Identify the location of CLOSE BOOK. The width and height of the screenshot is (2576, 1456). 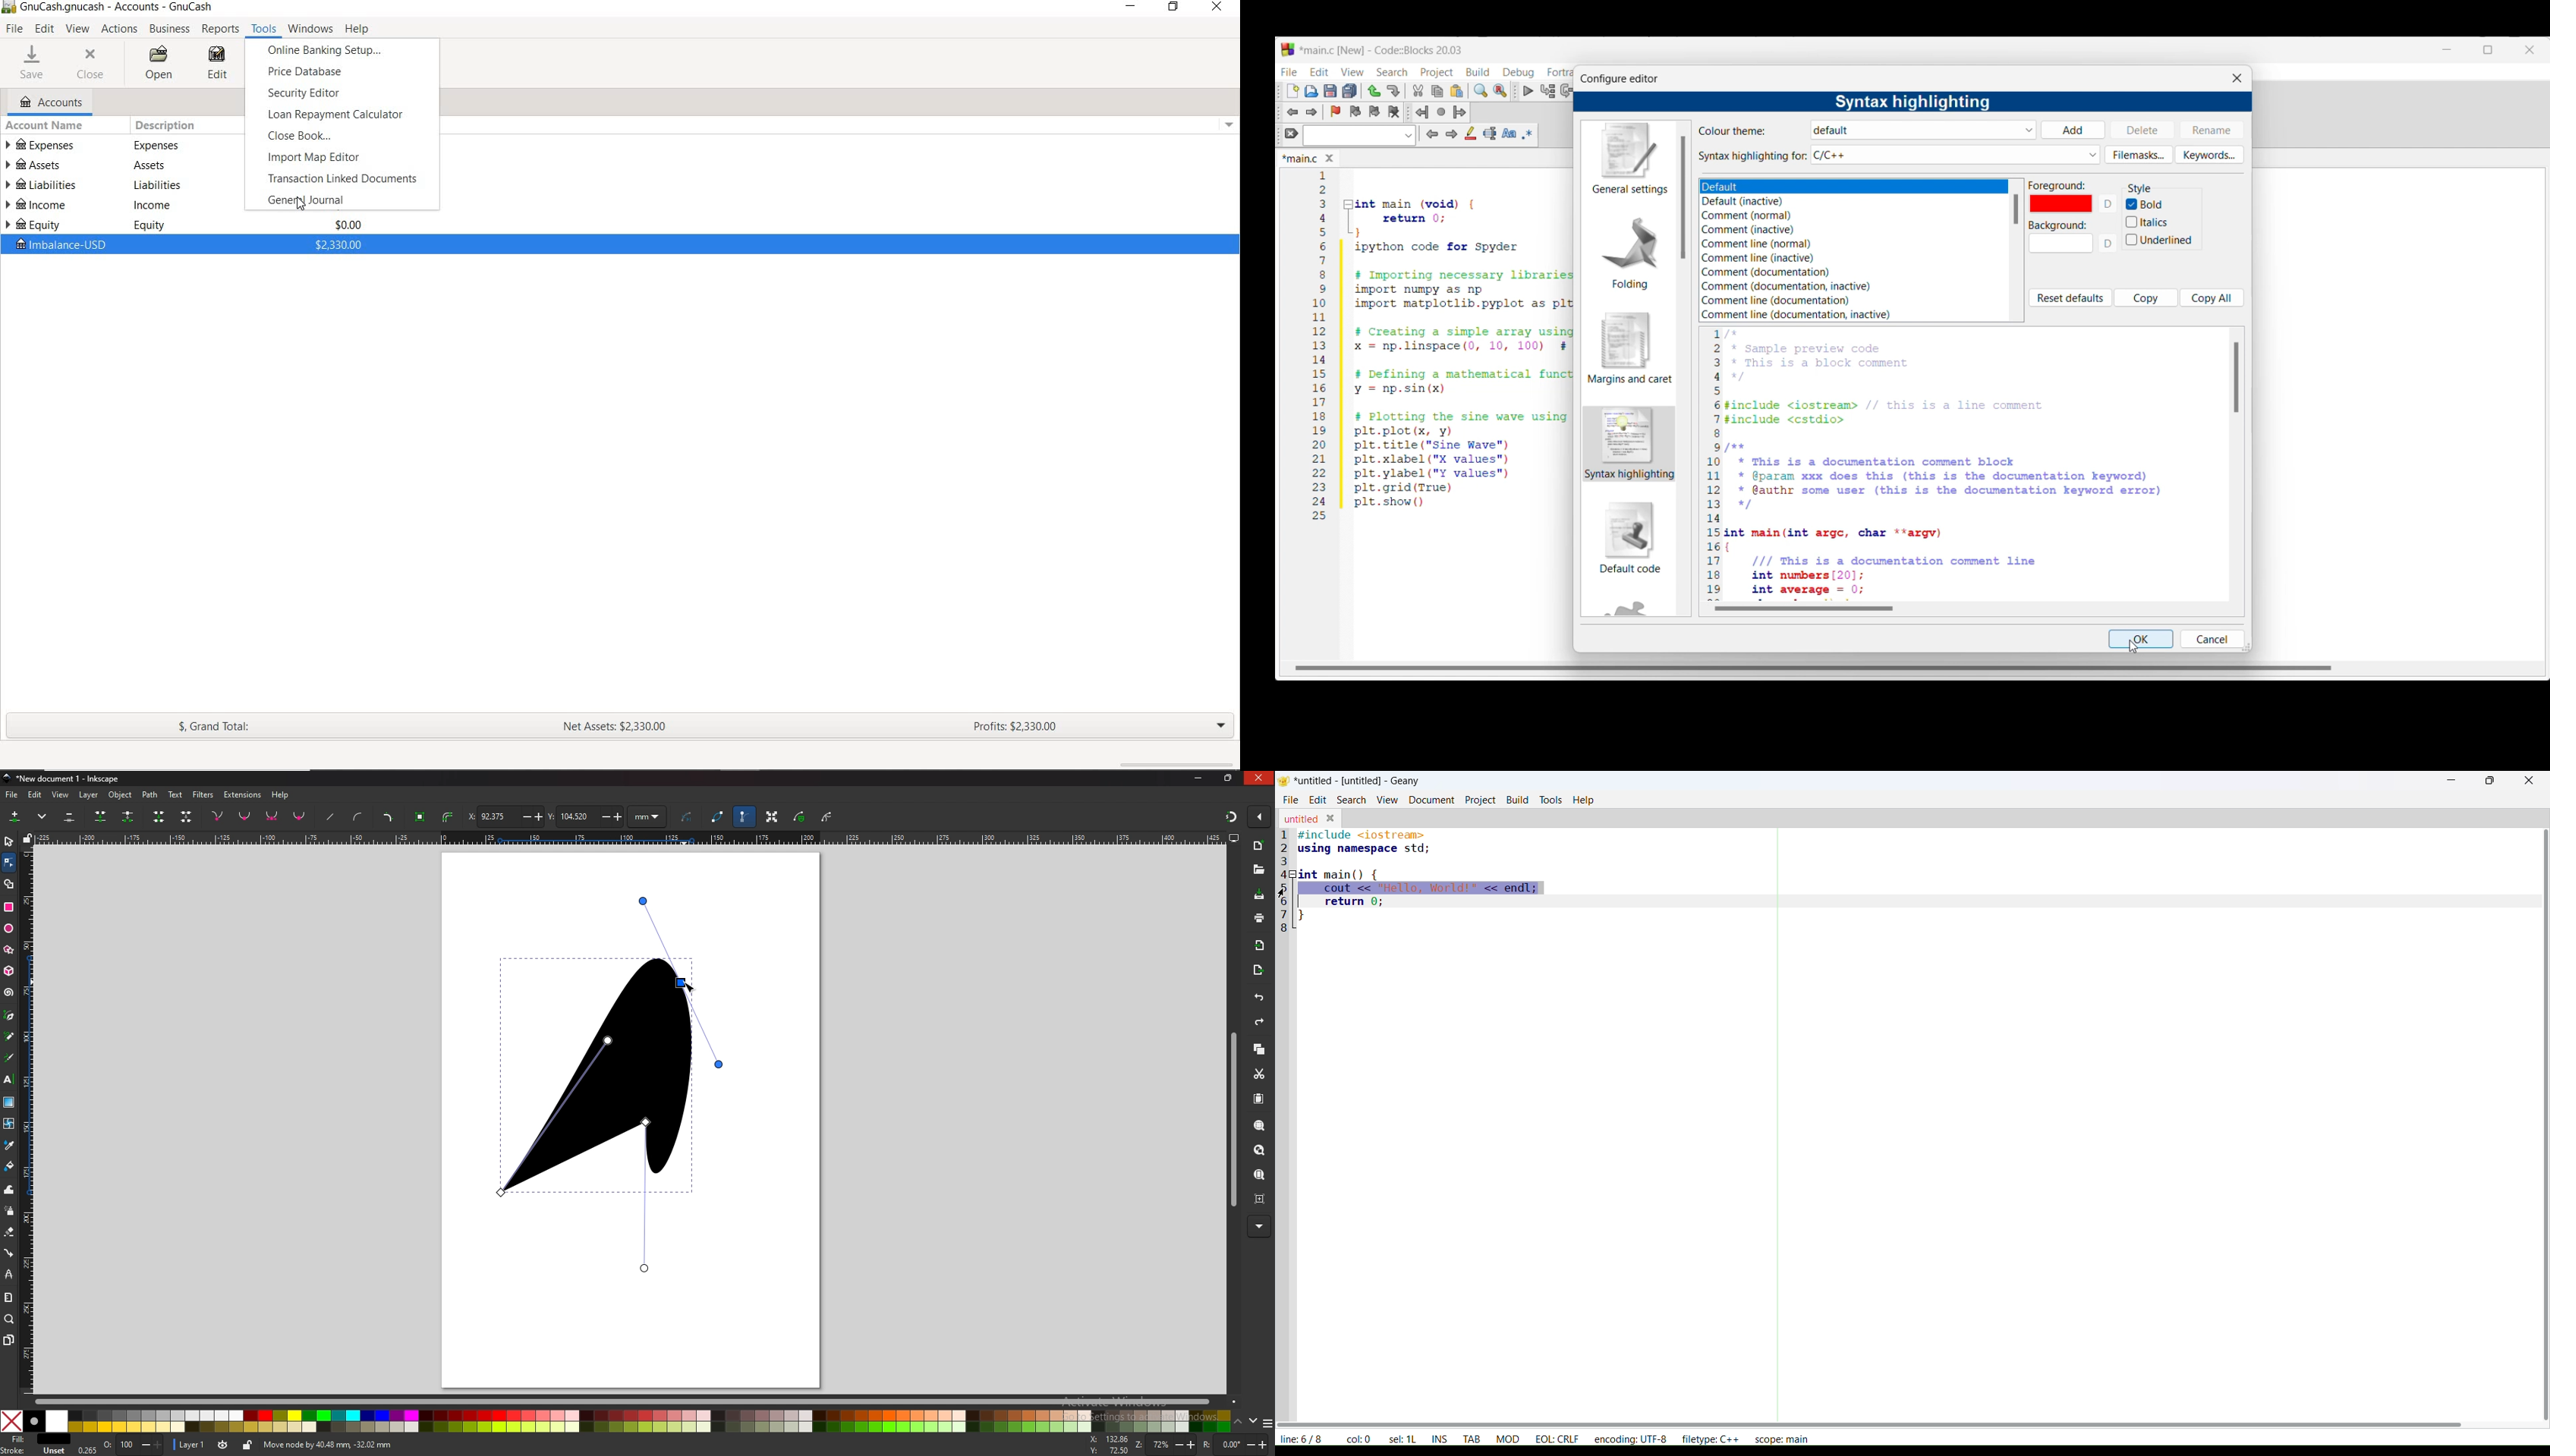
(343, 136).